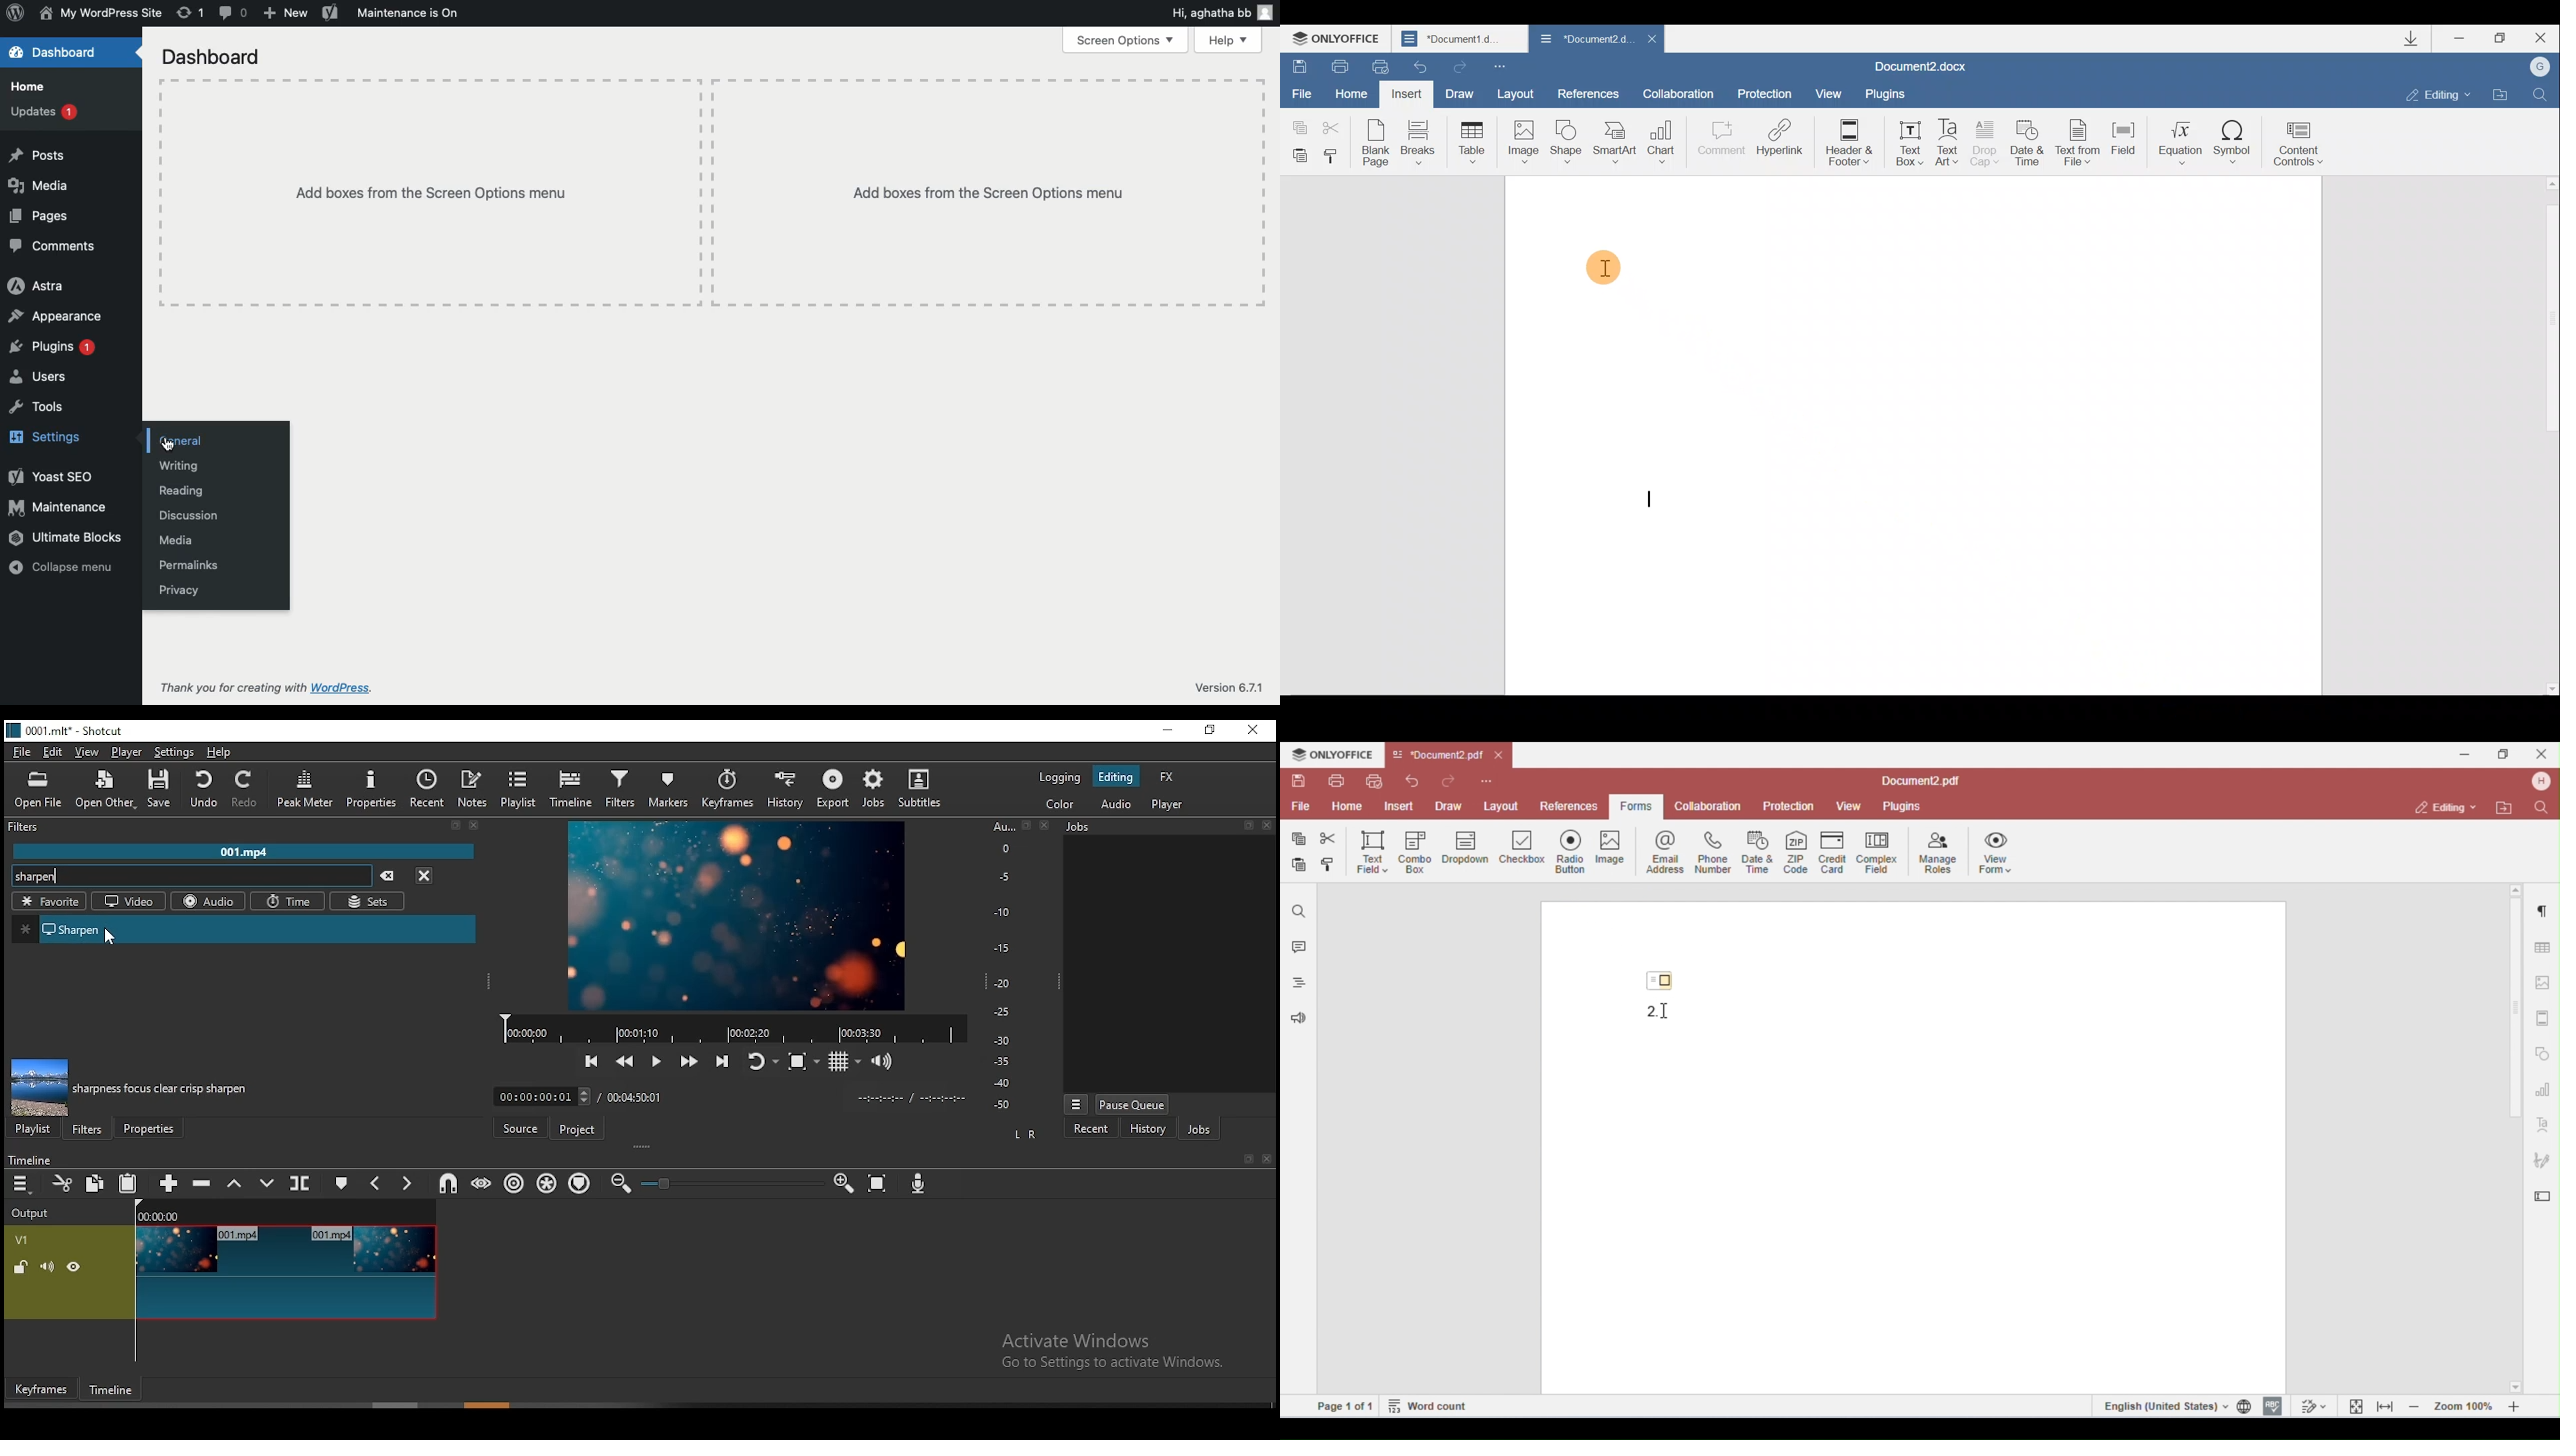 The width and height of the screenshot is (2576, 1456). I want to click on fx, so click(1167, 775).